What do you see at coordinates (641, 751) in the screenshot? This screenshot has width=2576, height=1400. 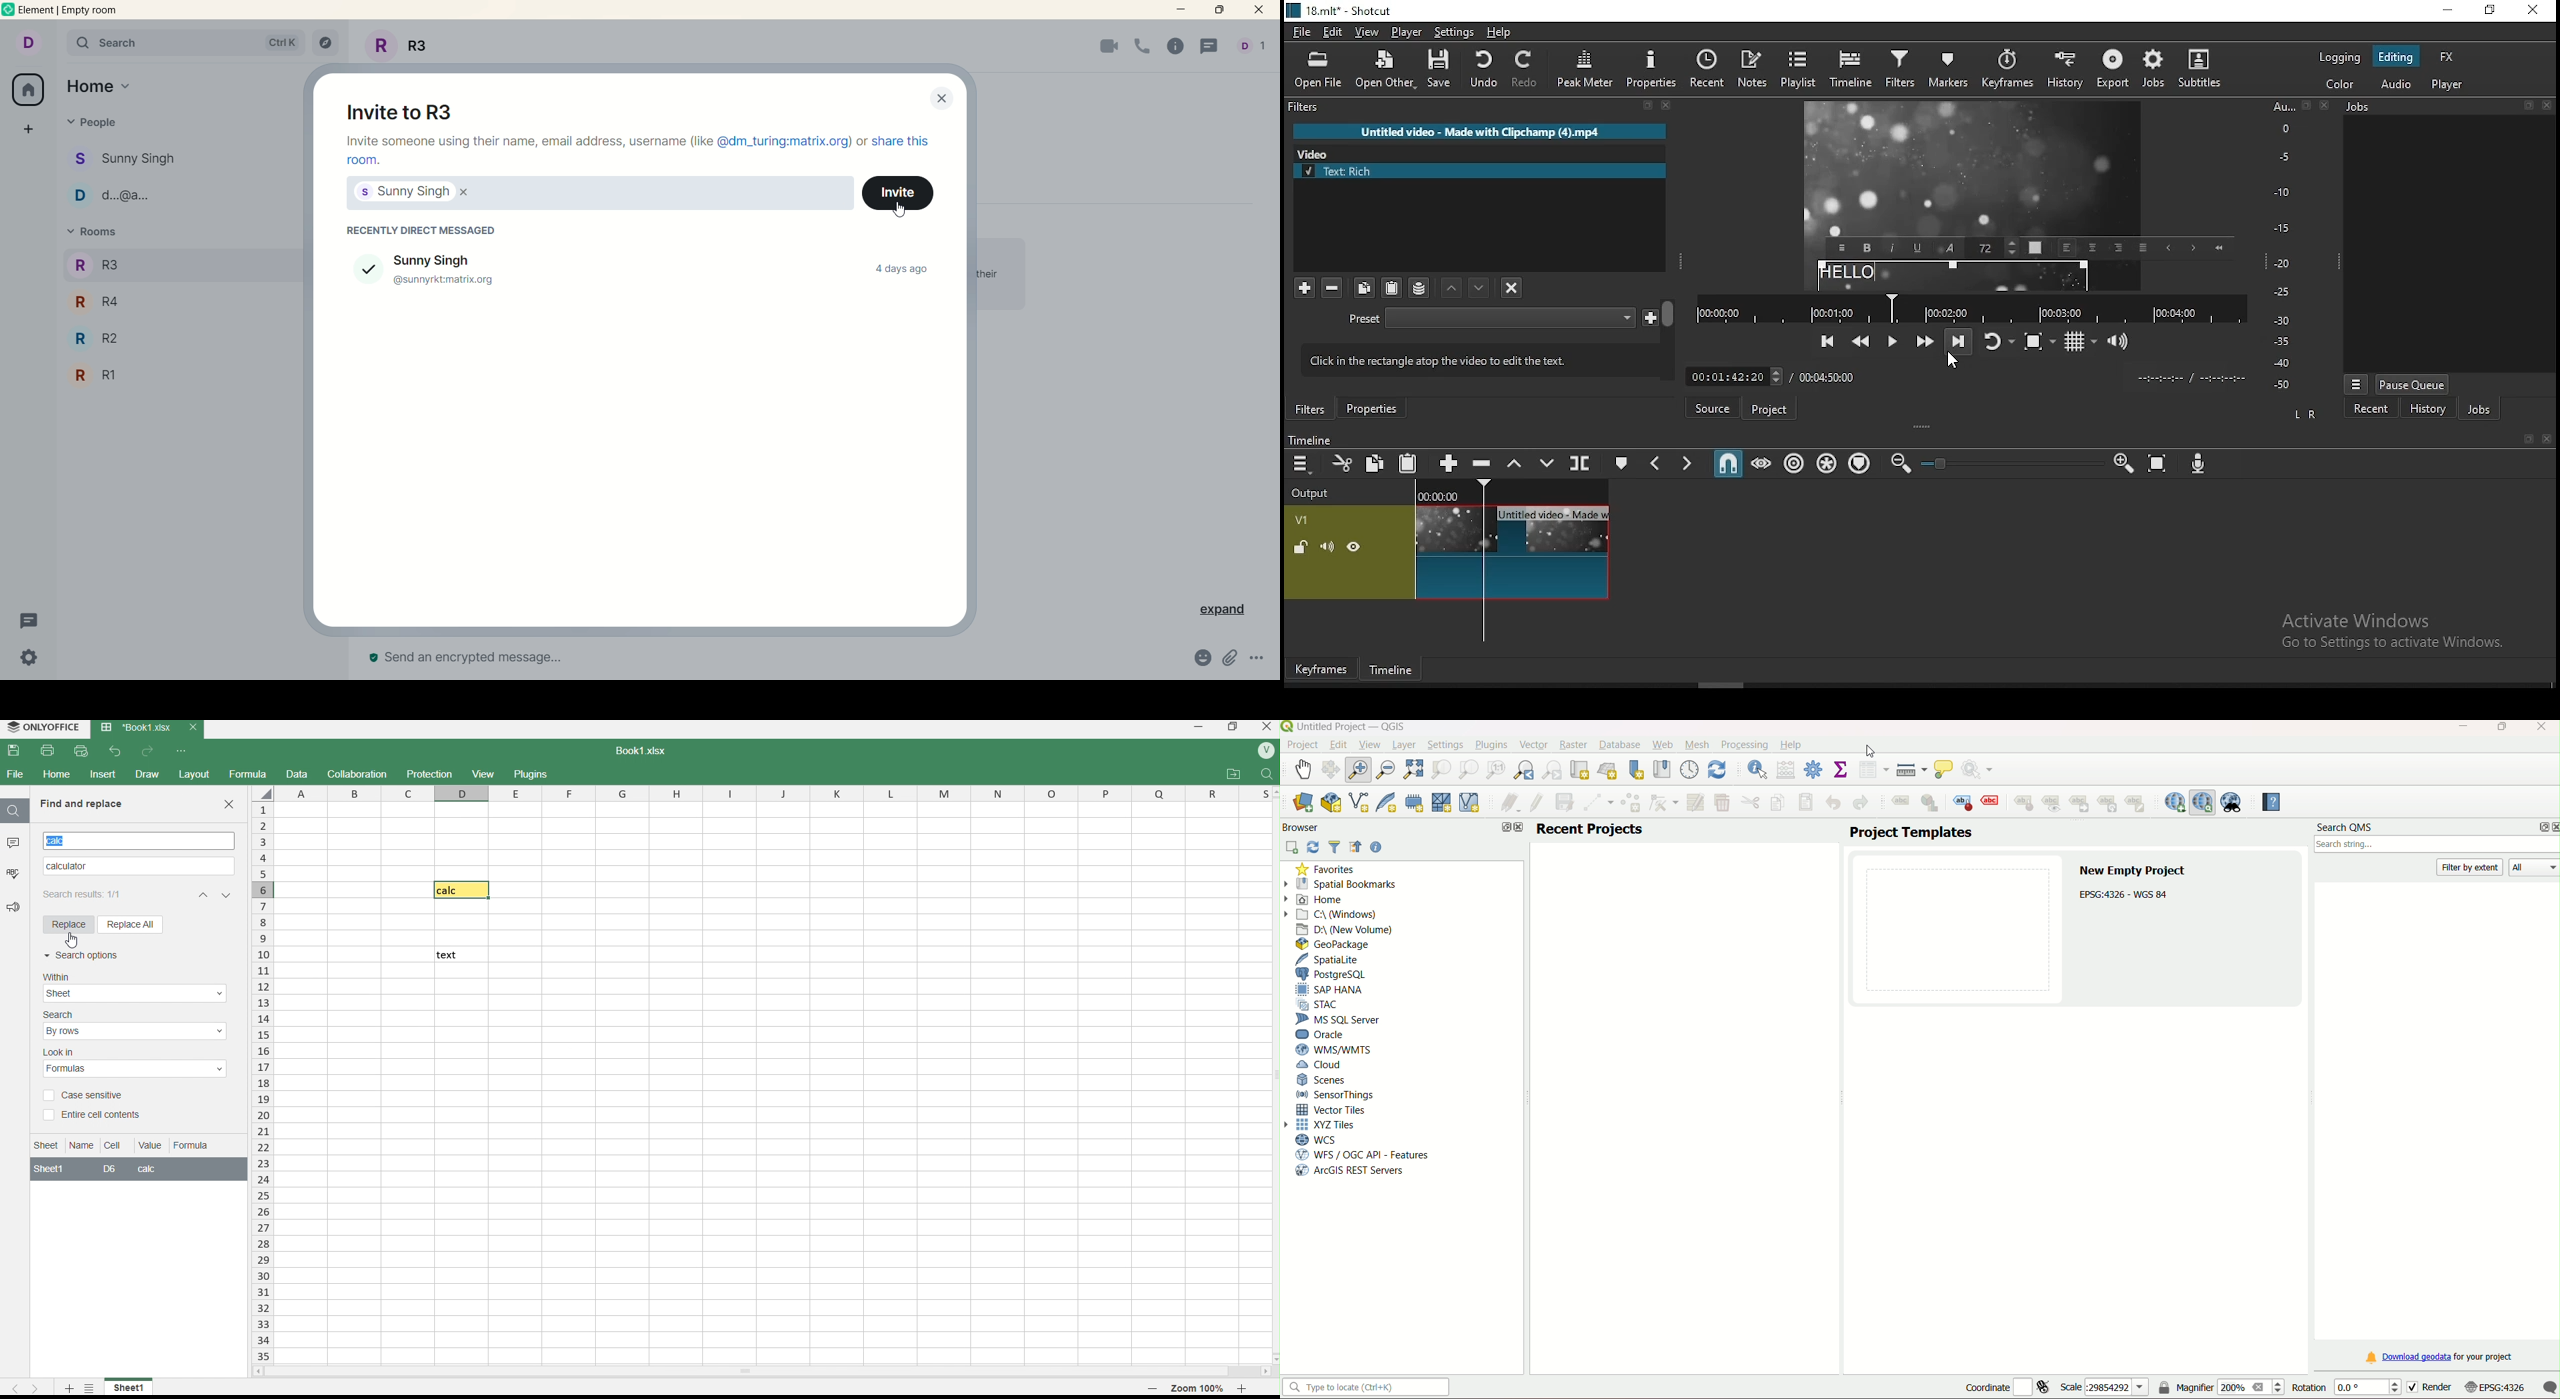 I see `book1.xlsx` at bounding box center [641, 751].